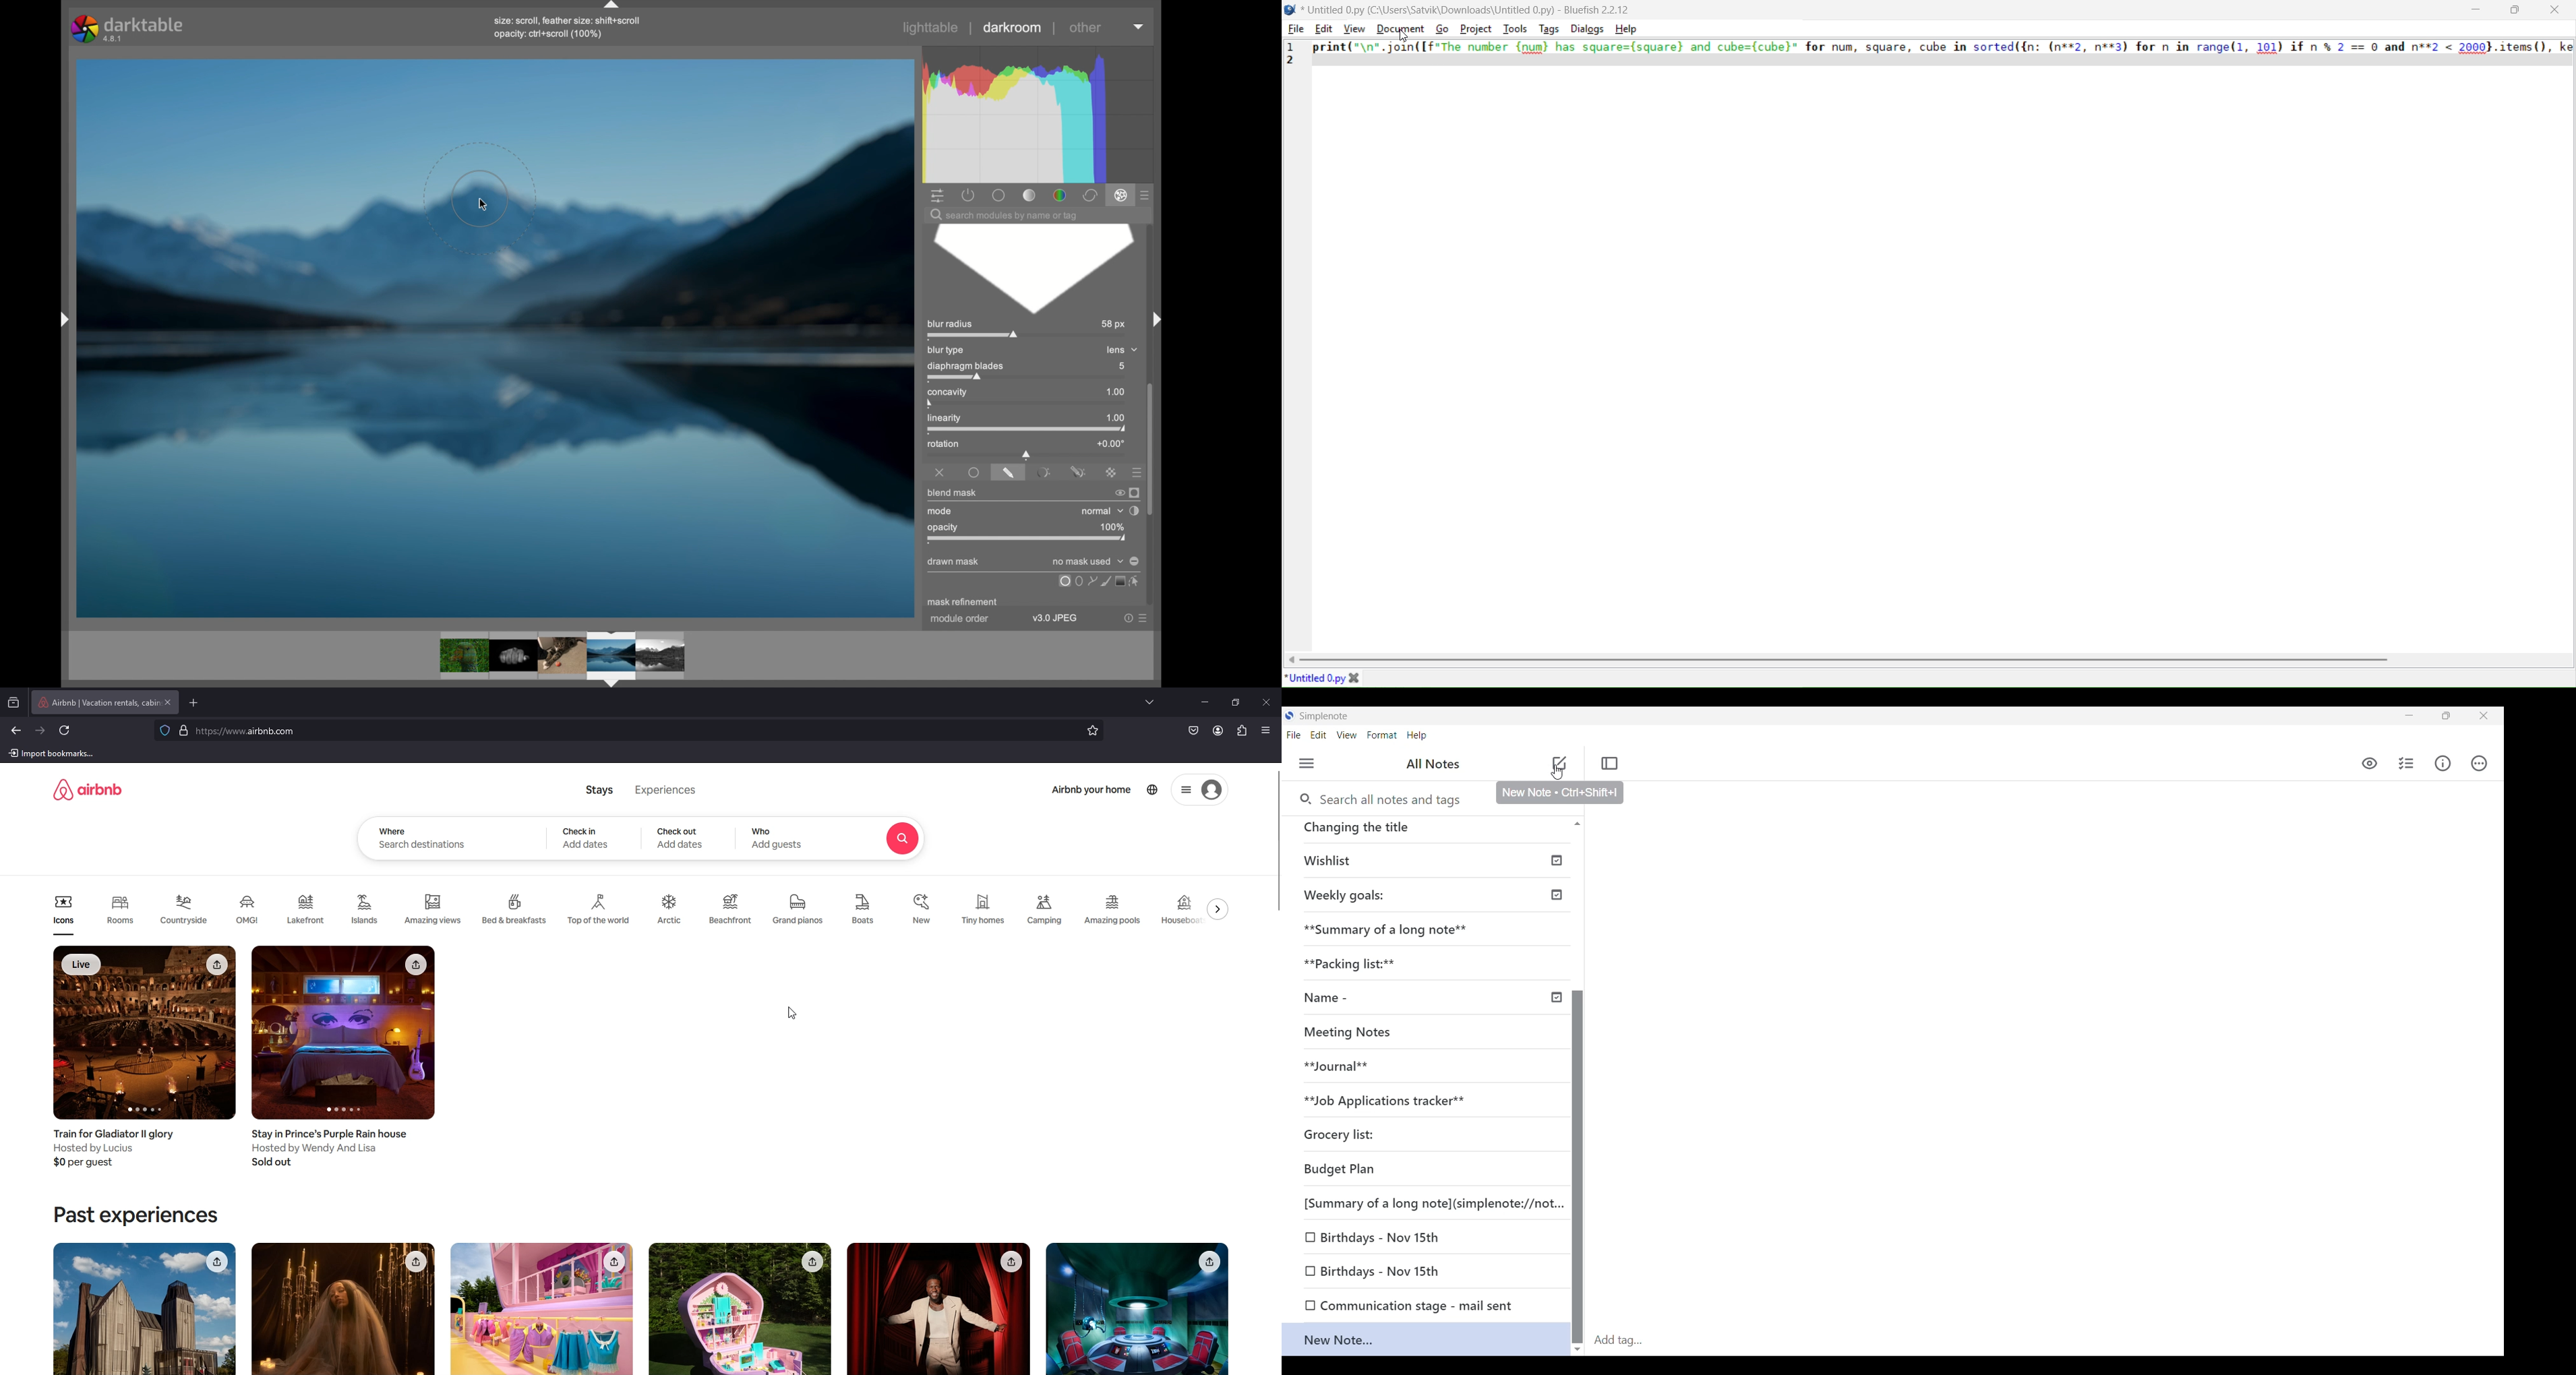 The width and height of the screenshot is (2576, 1400). What do you see at coordinates (368, 908) in the screenshot?
I see `Islands` at bounding box center [368, 908].